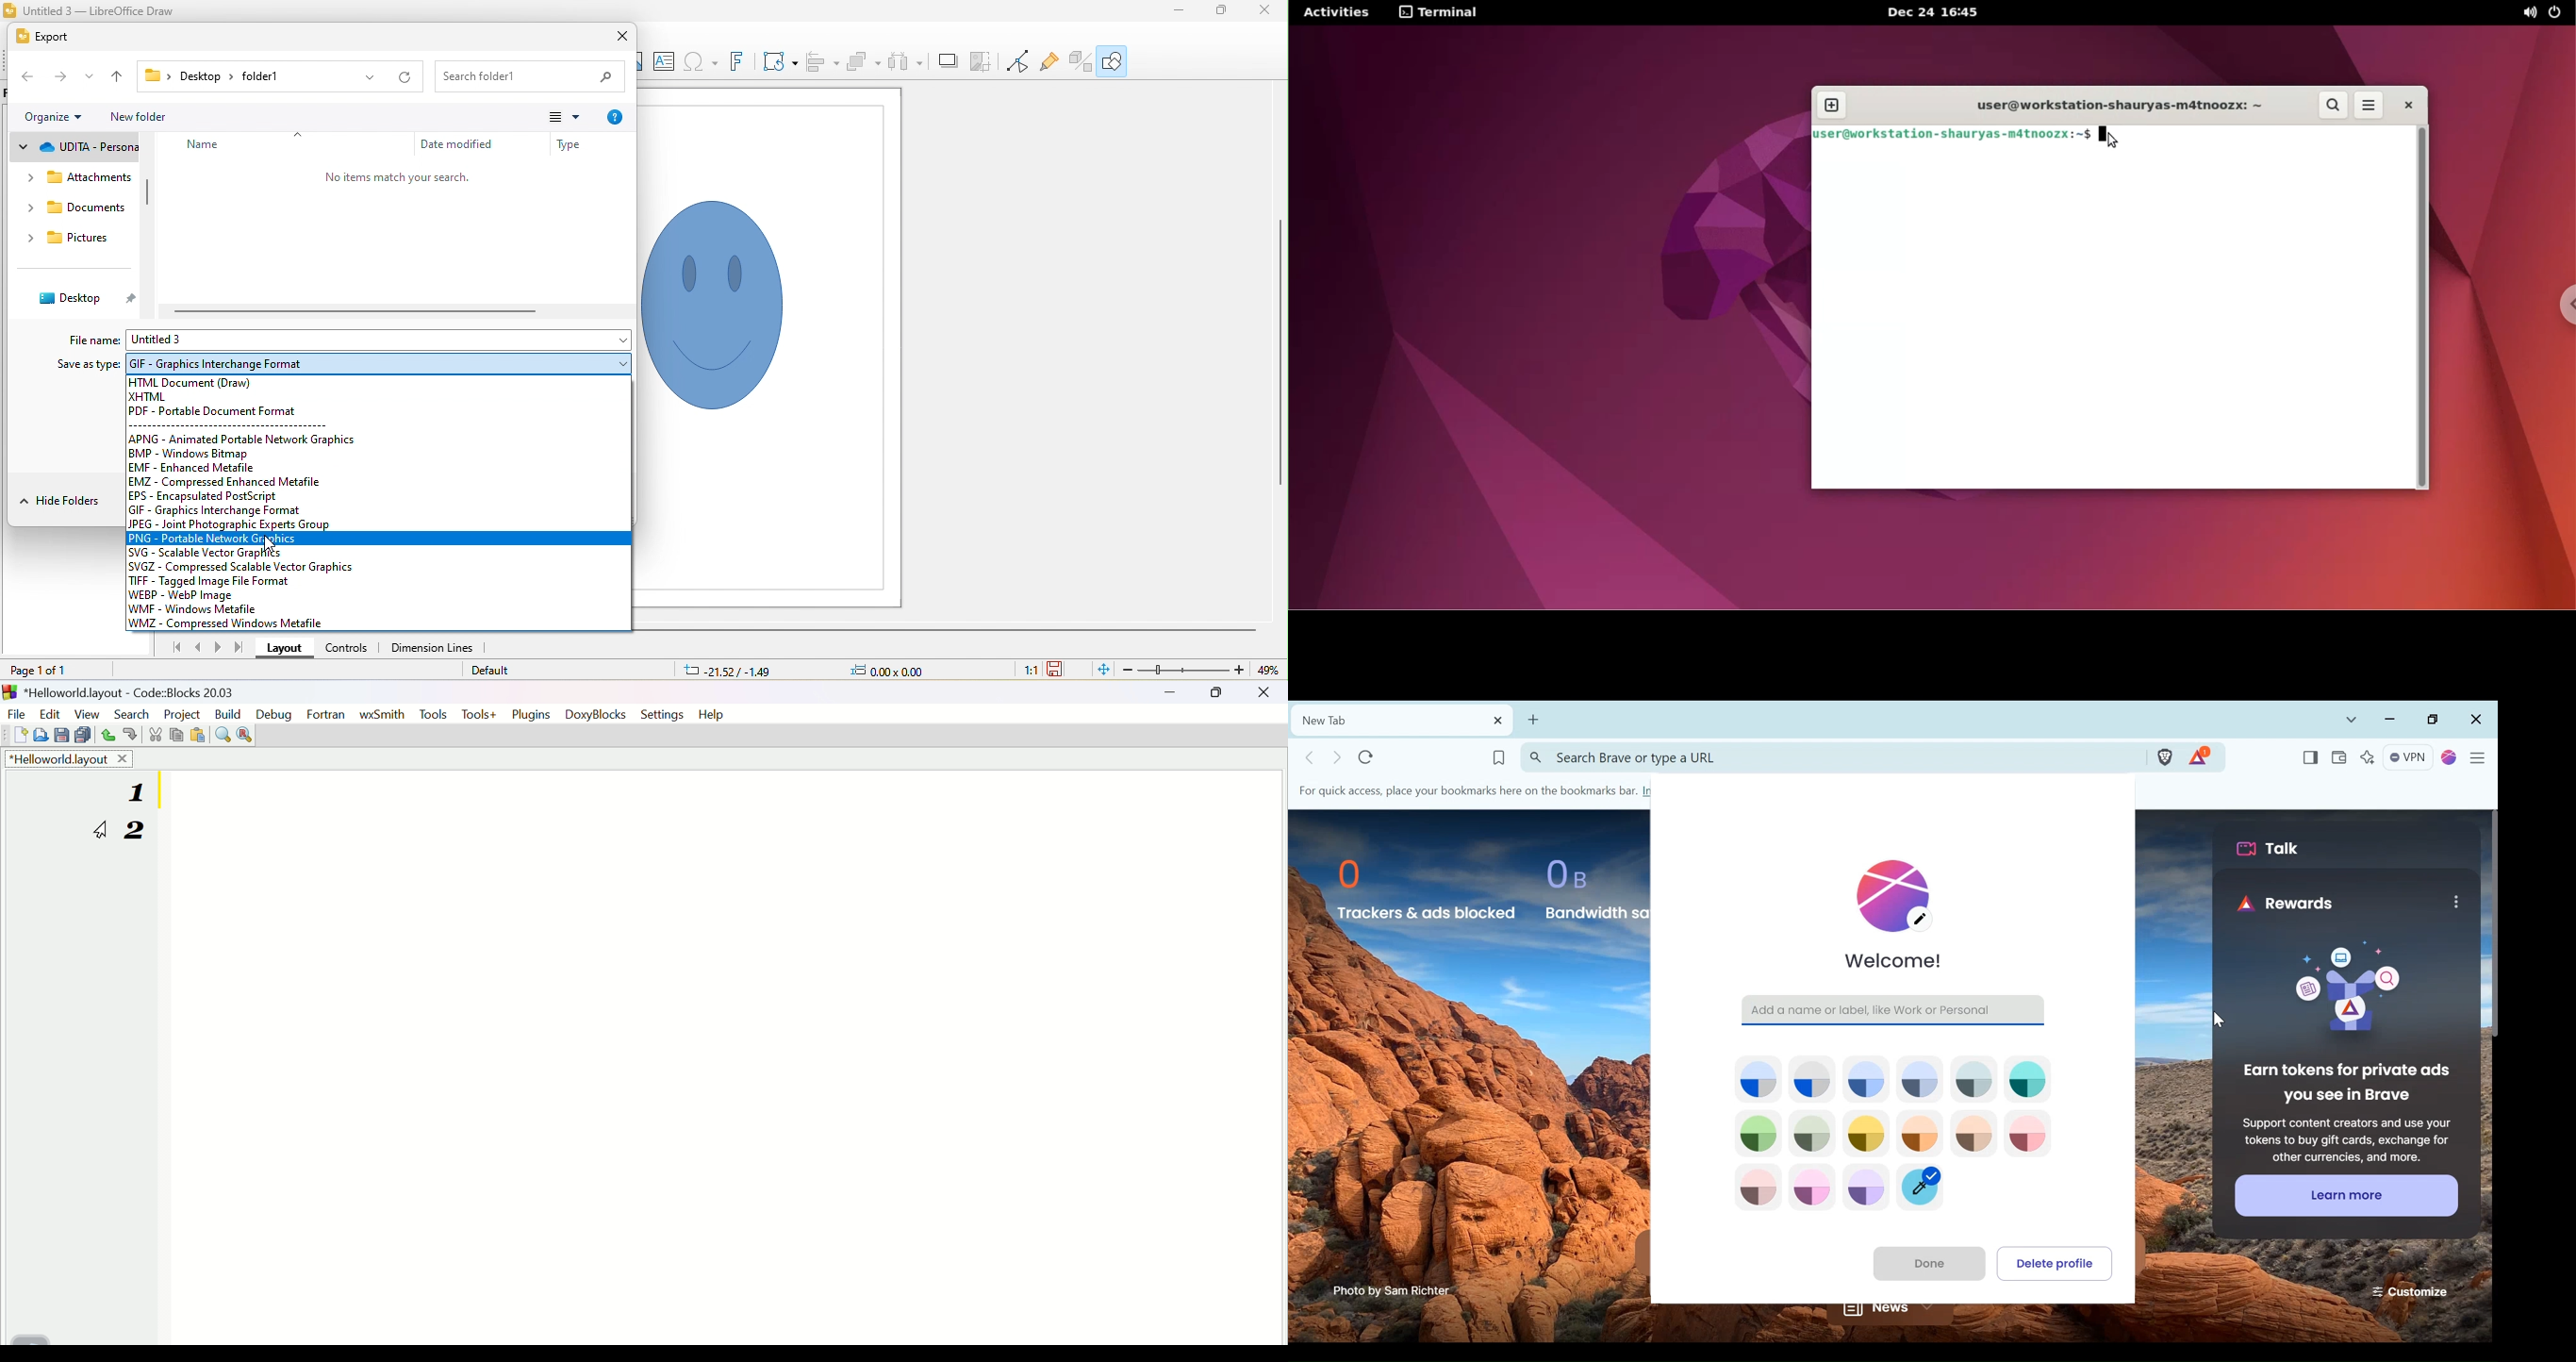  Describe the element at coordinates (1102, 671) in the screenshot. I see `fit to current window` at that location.